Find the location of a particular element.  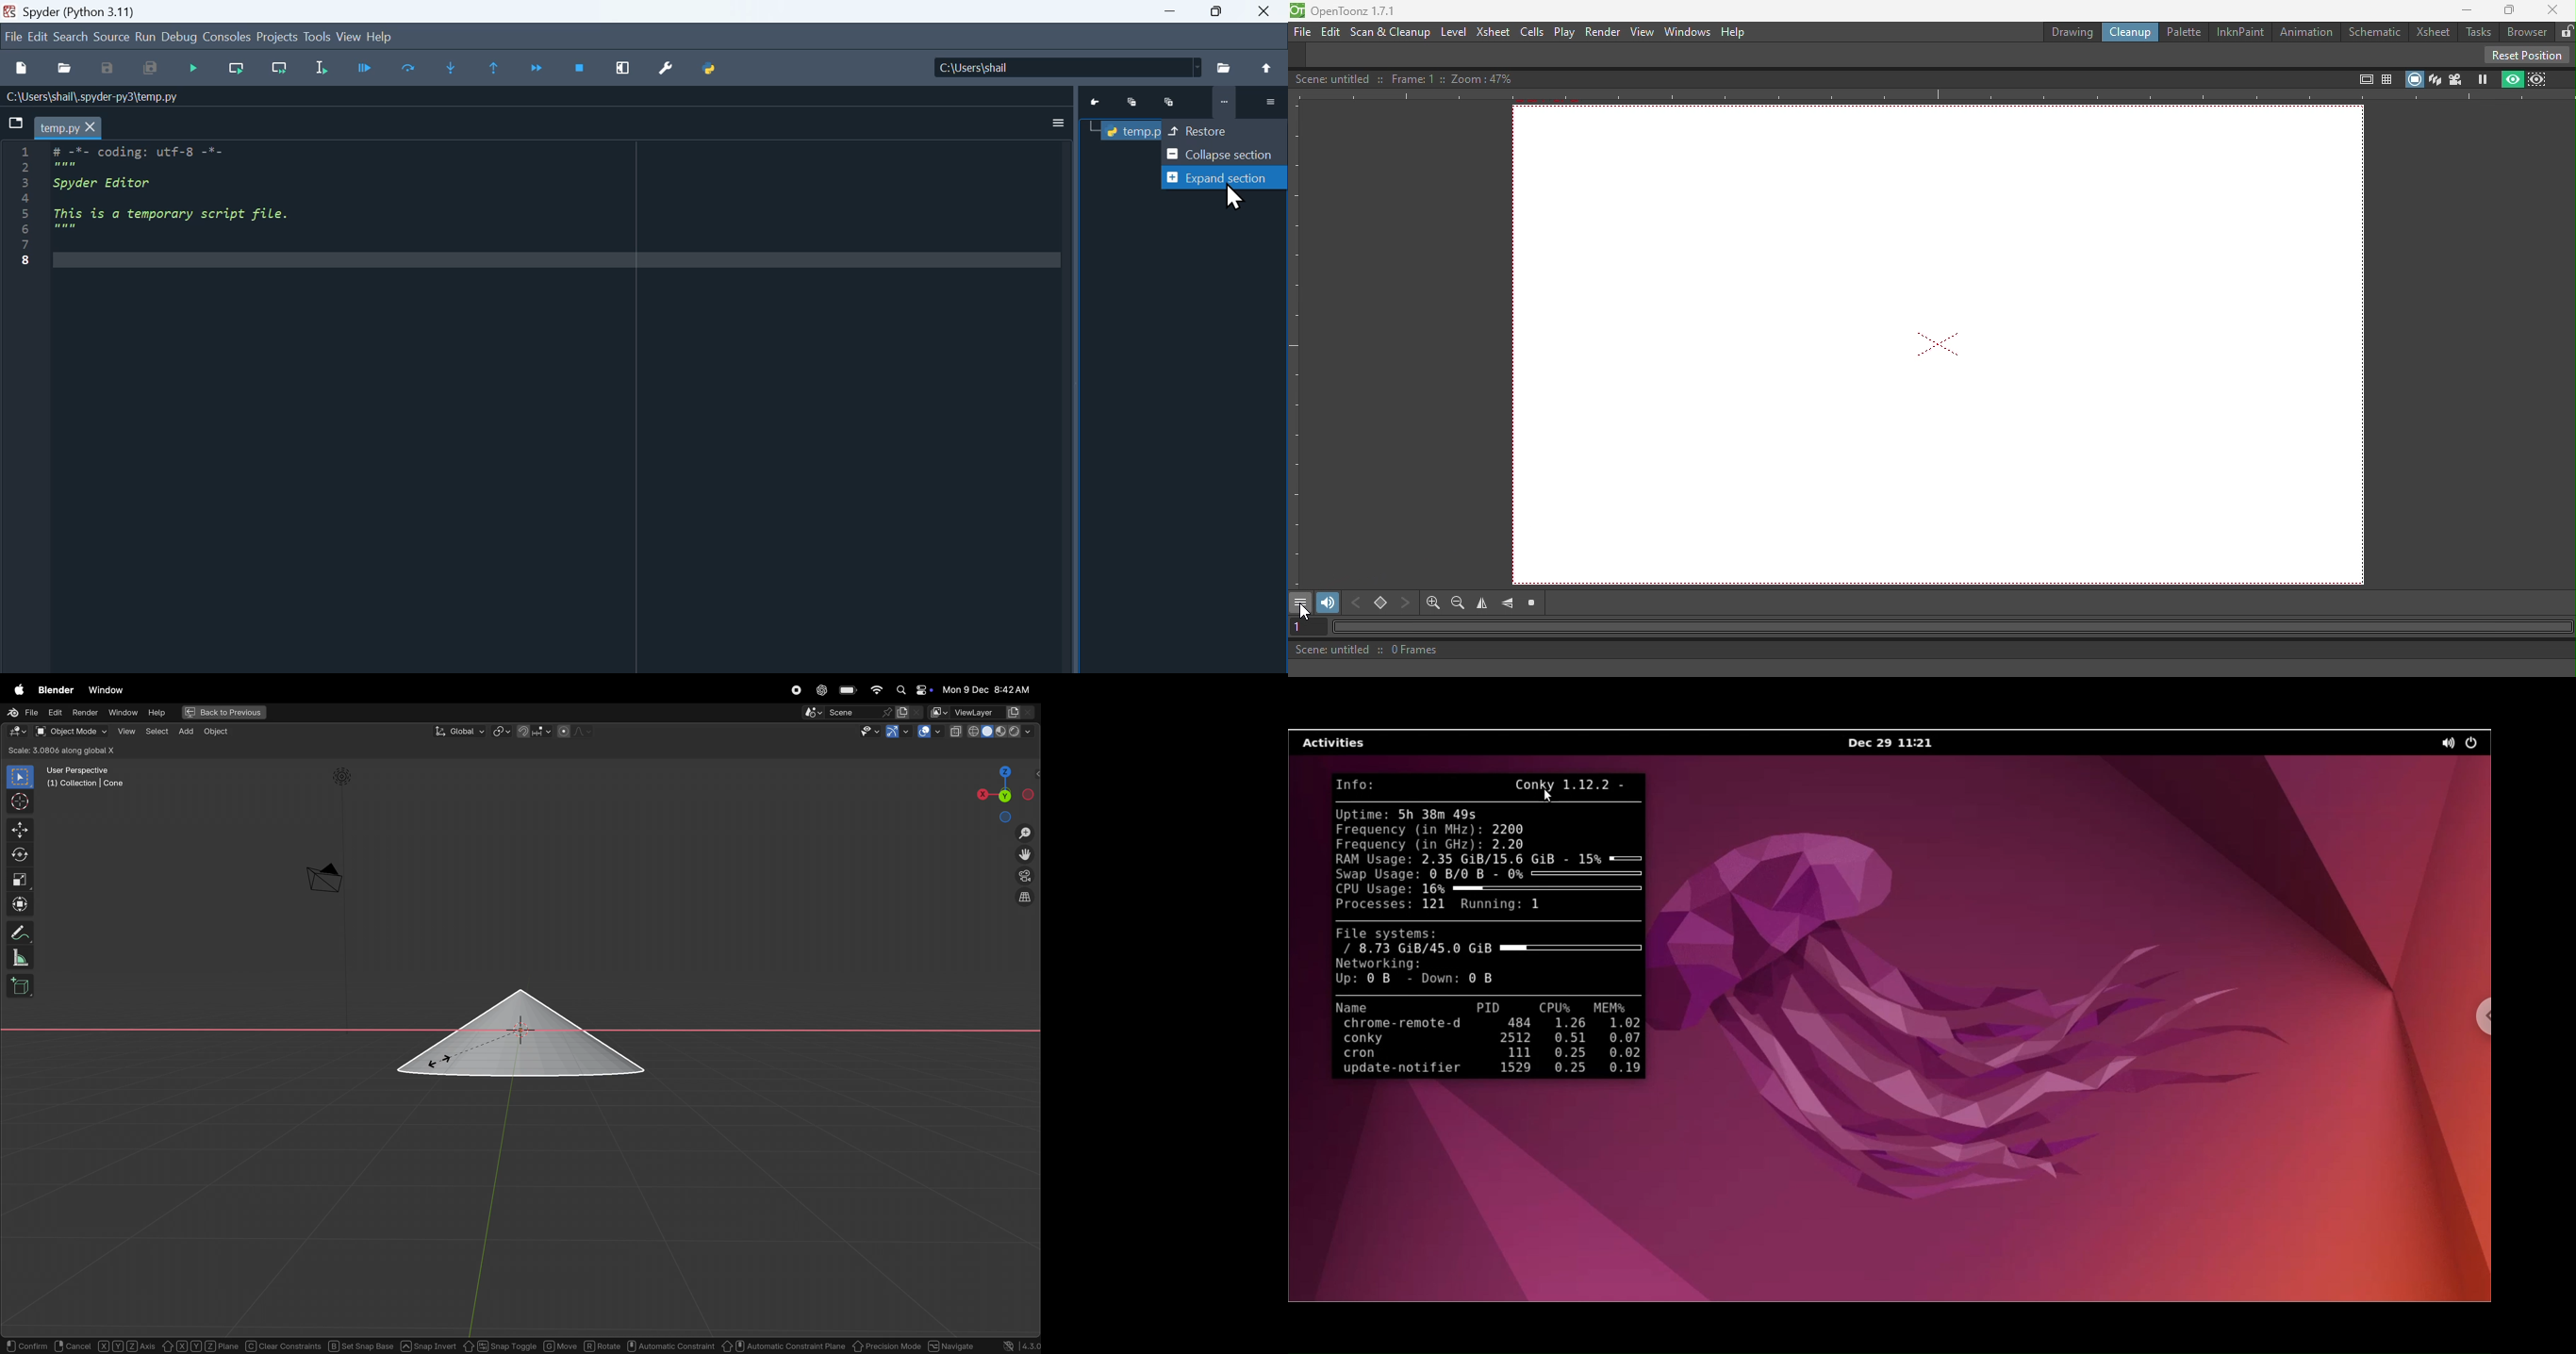

Debugging is located at coordinates (196, 70).